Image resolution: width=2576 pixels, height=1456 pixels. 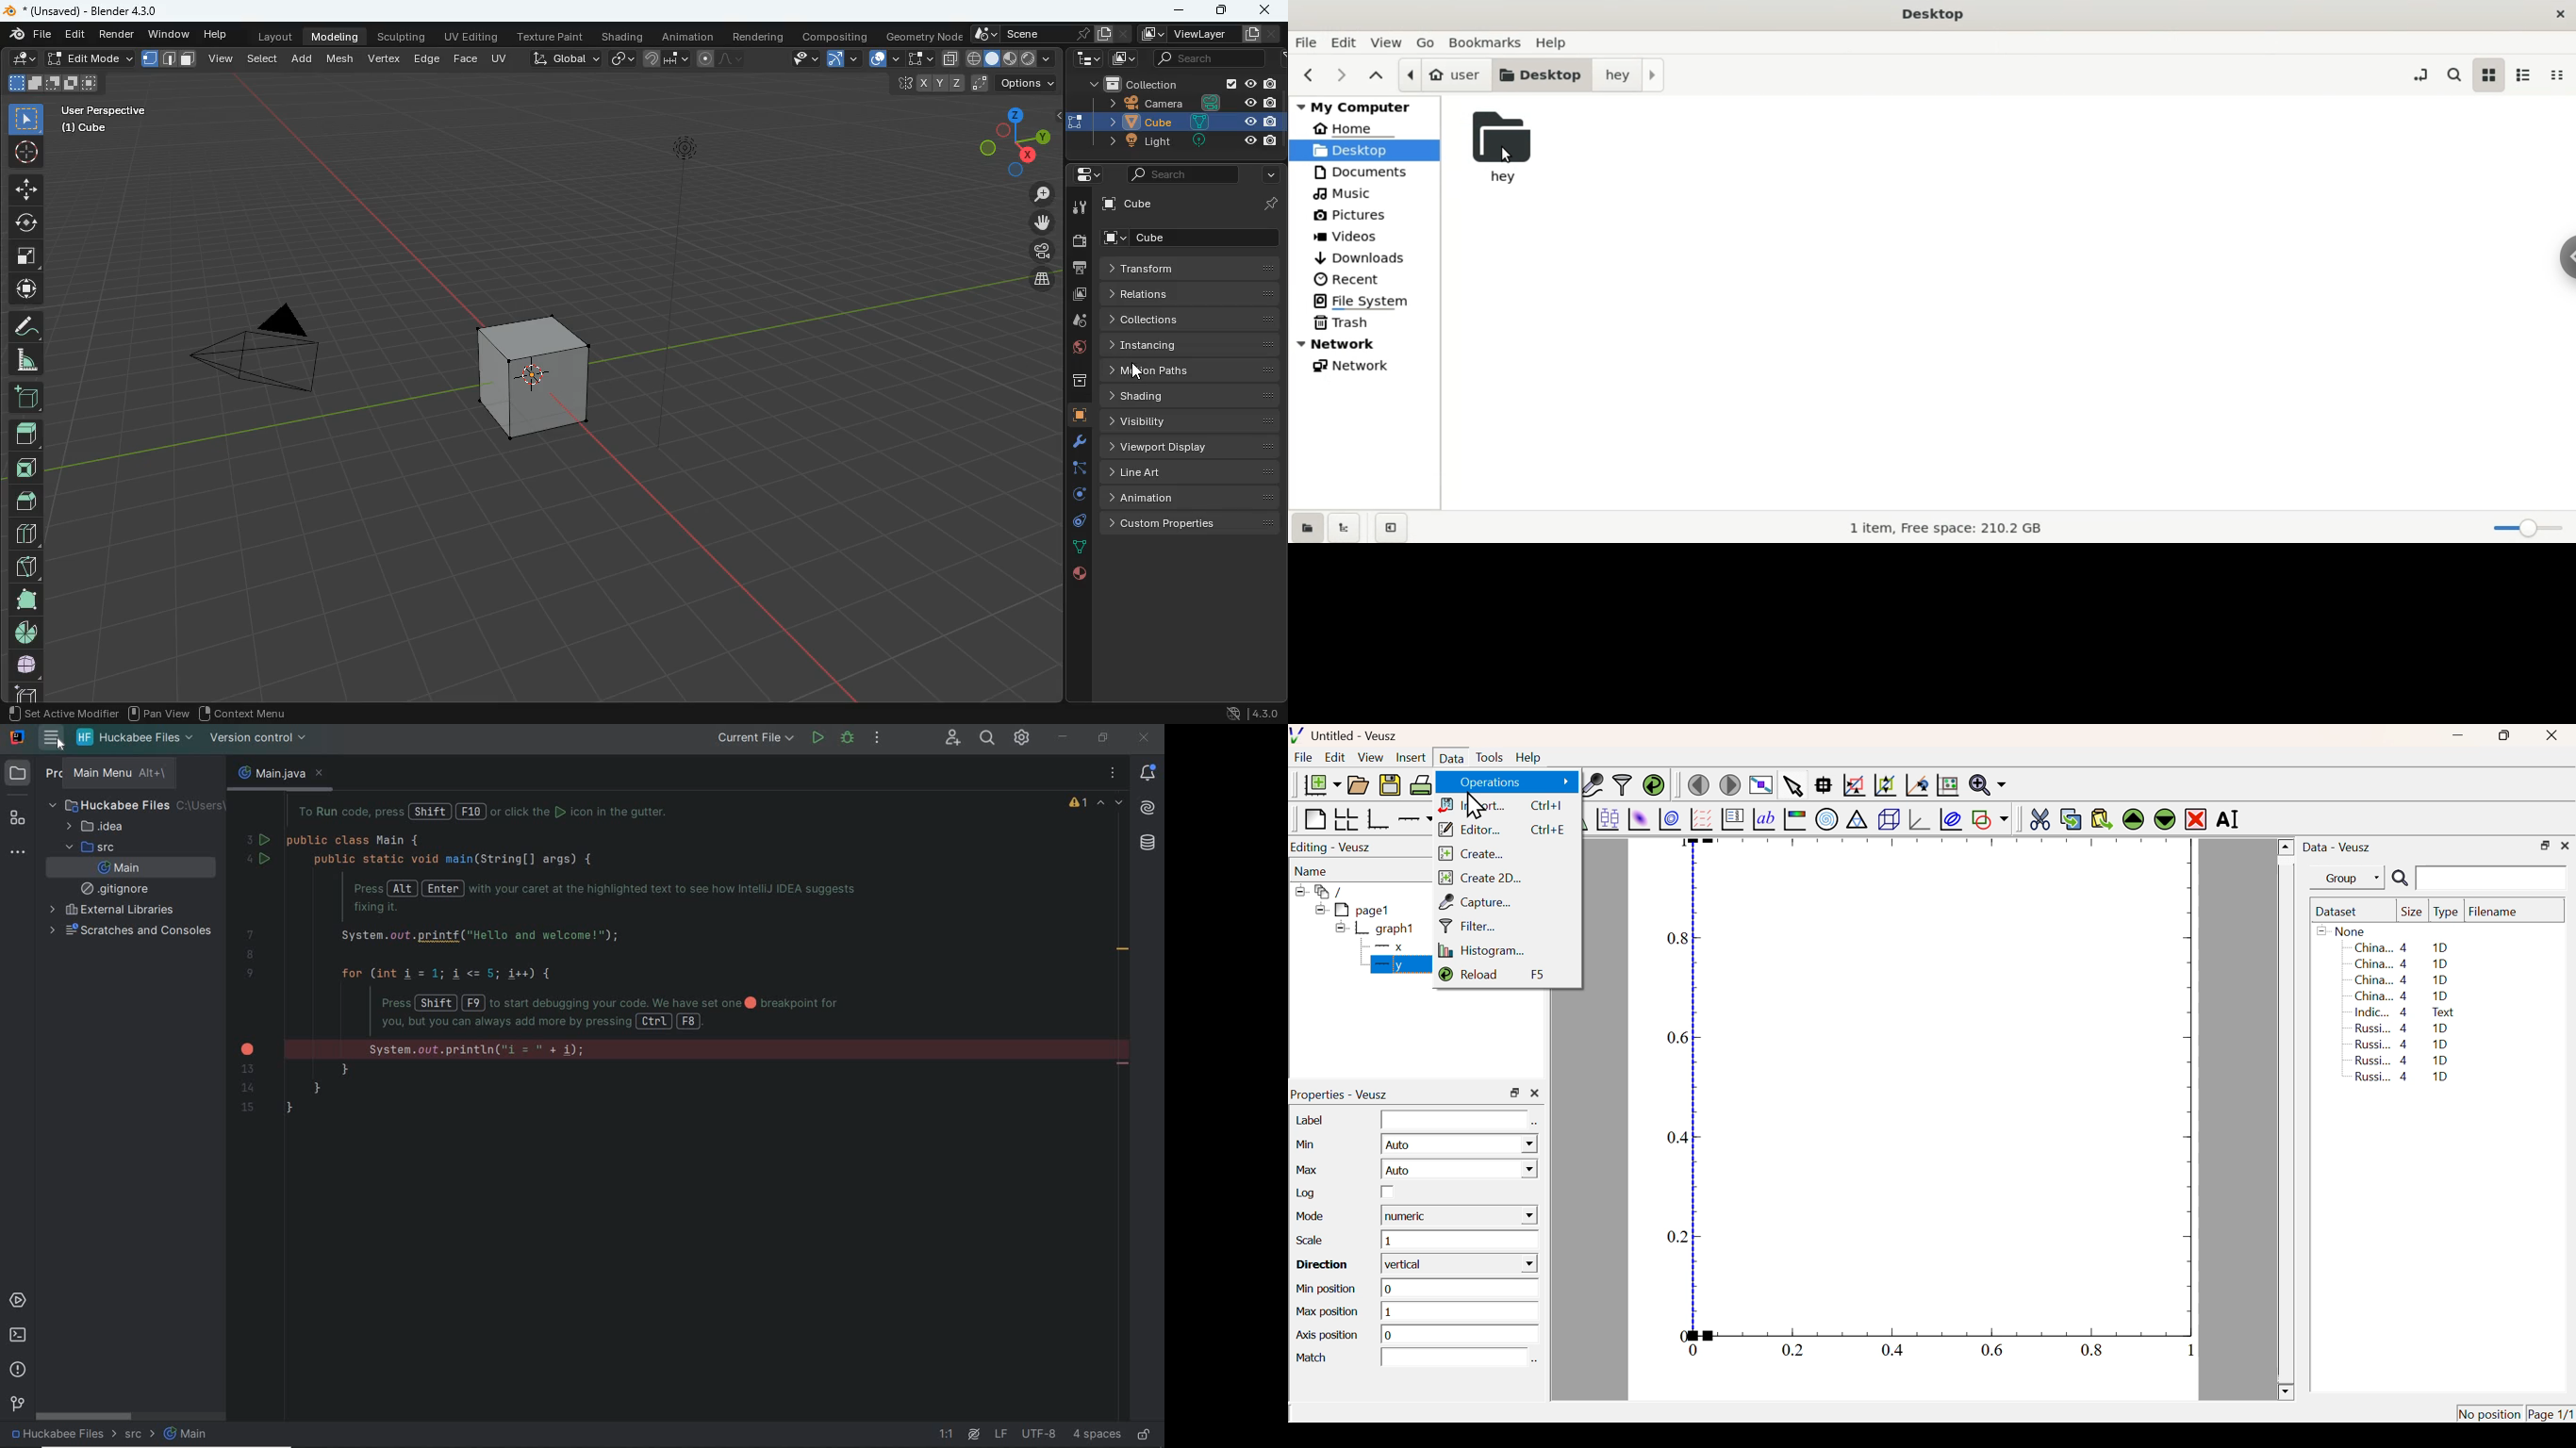 I want to click on Editing - Veusz, so click(x=1333, y=848).